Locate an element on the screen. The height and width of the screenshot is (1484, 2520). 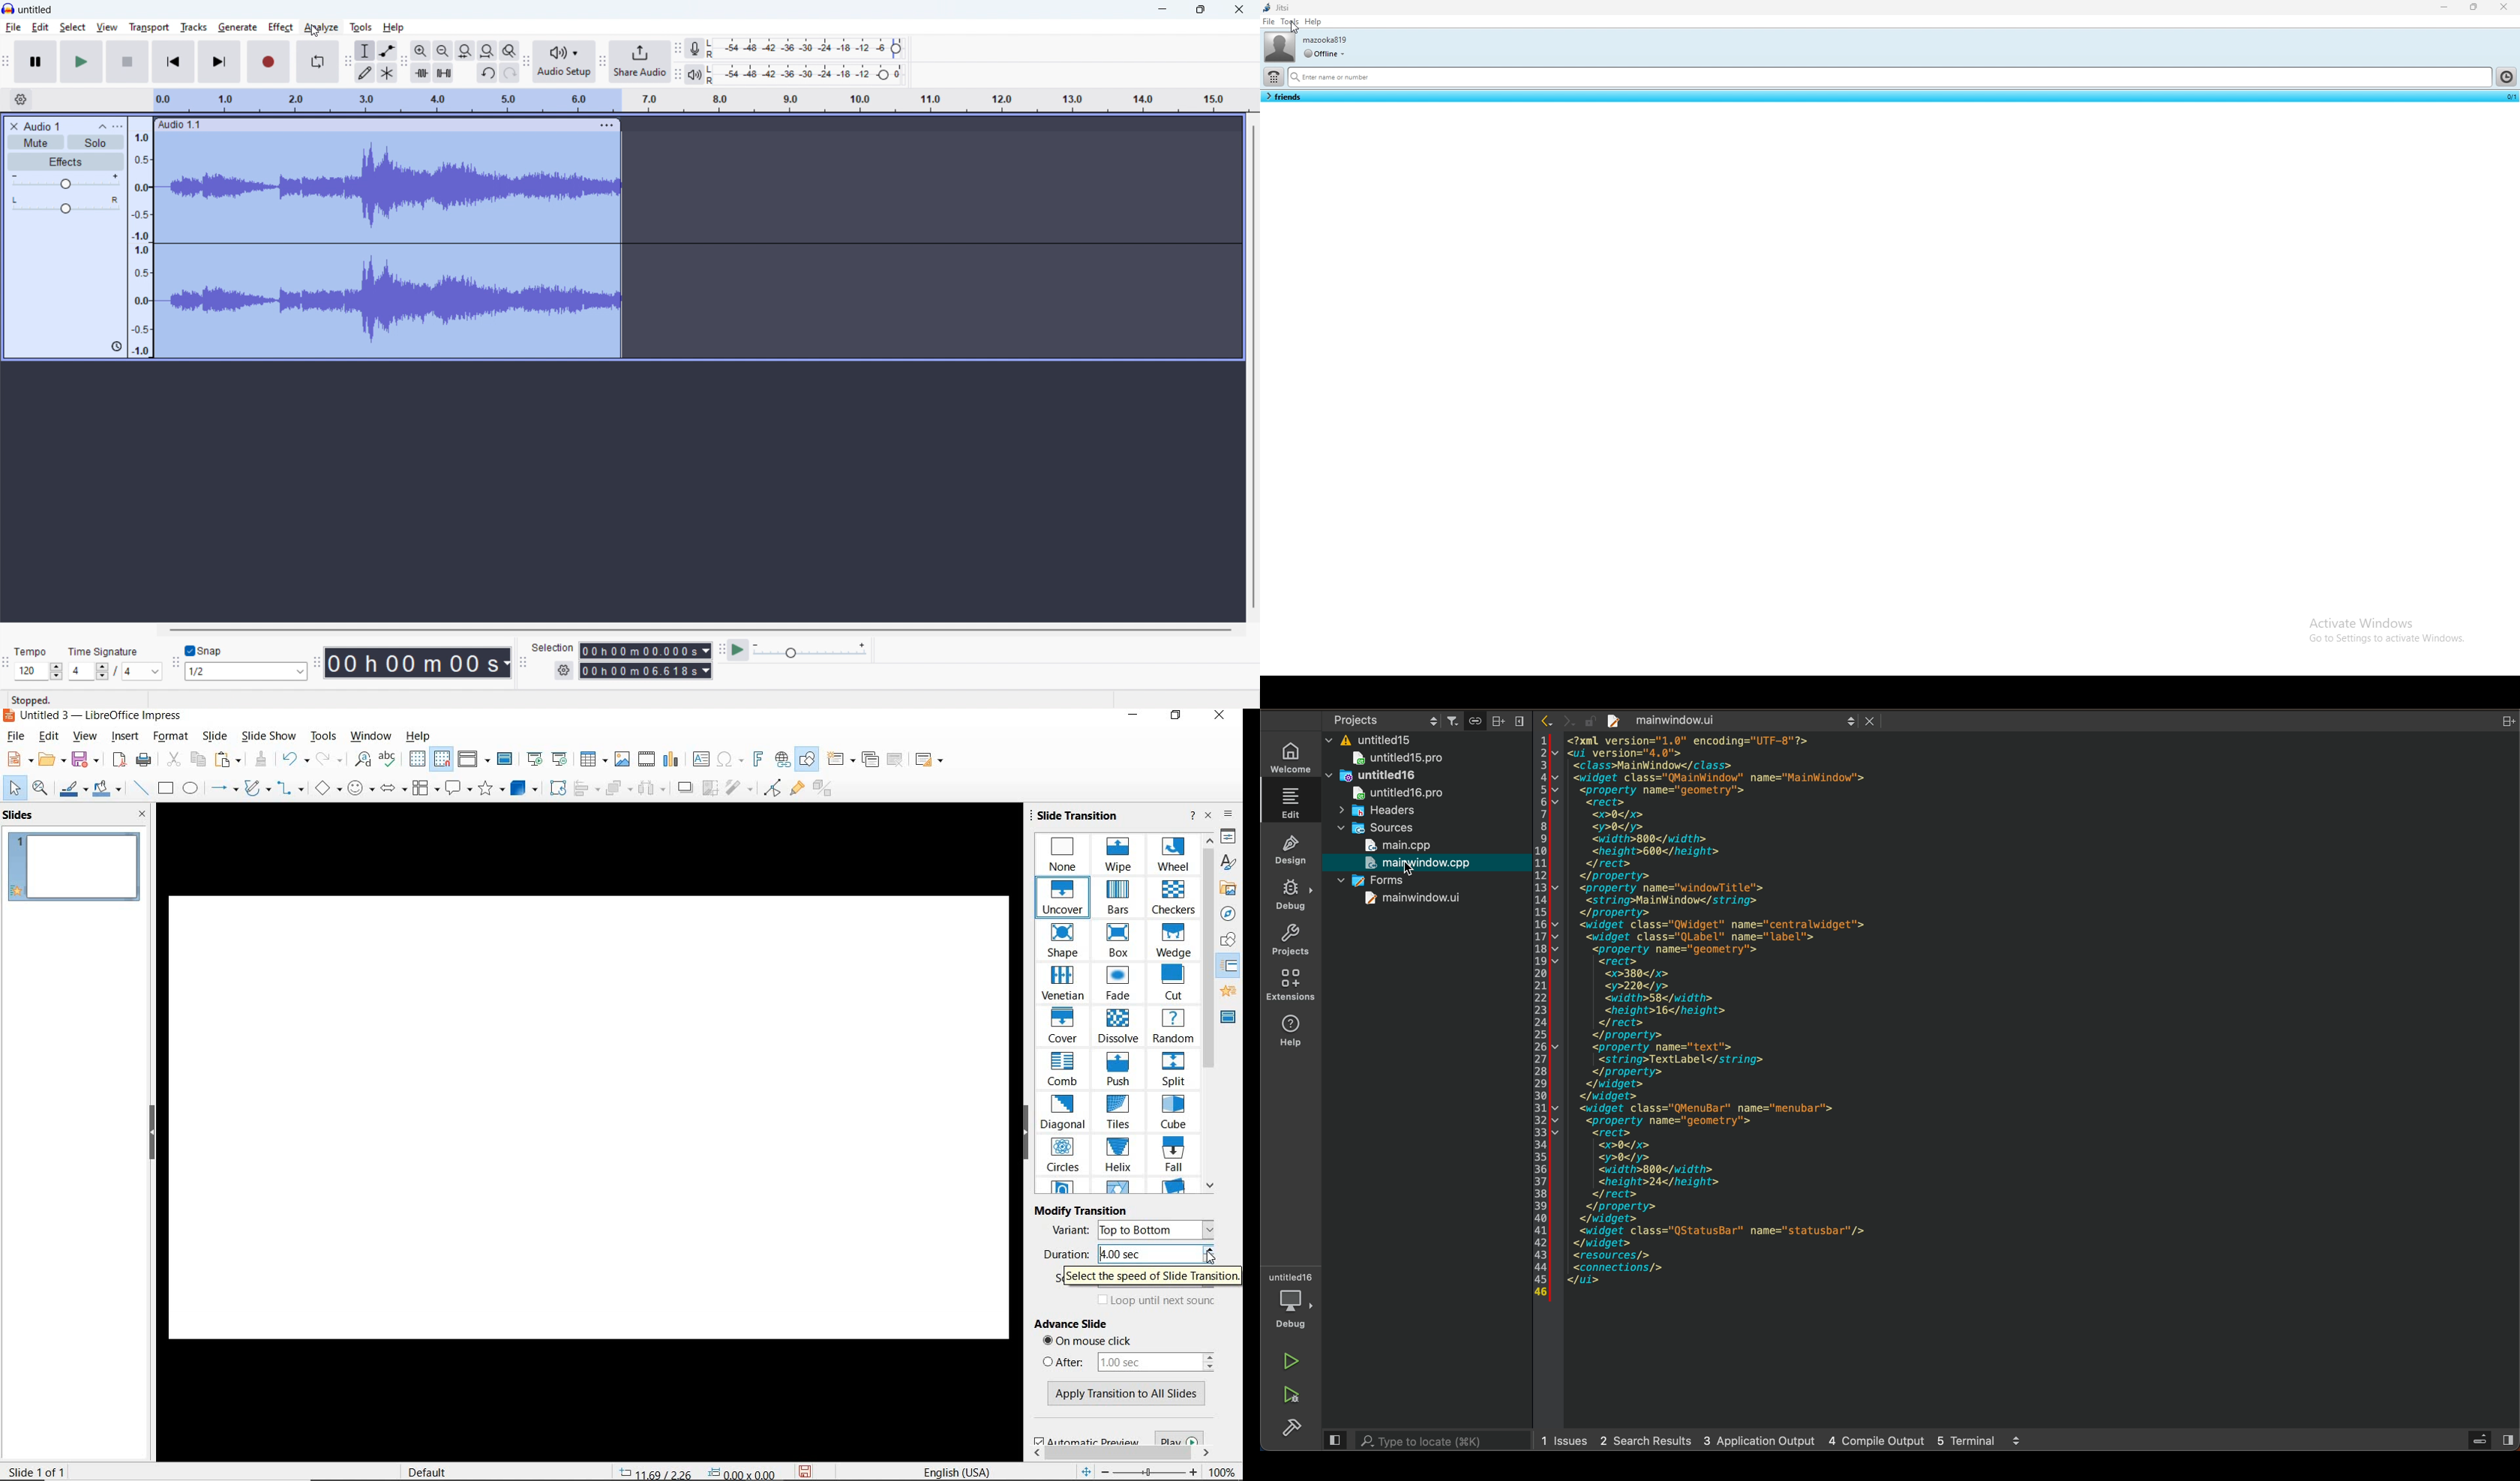
Projects is located at coordinates (1376, 720).